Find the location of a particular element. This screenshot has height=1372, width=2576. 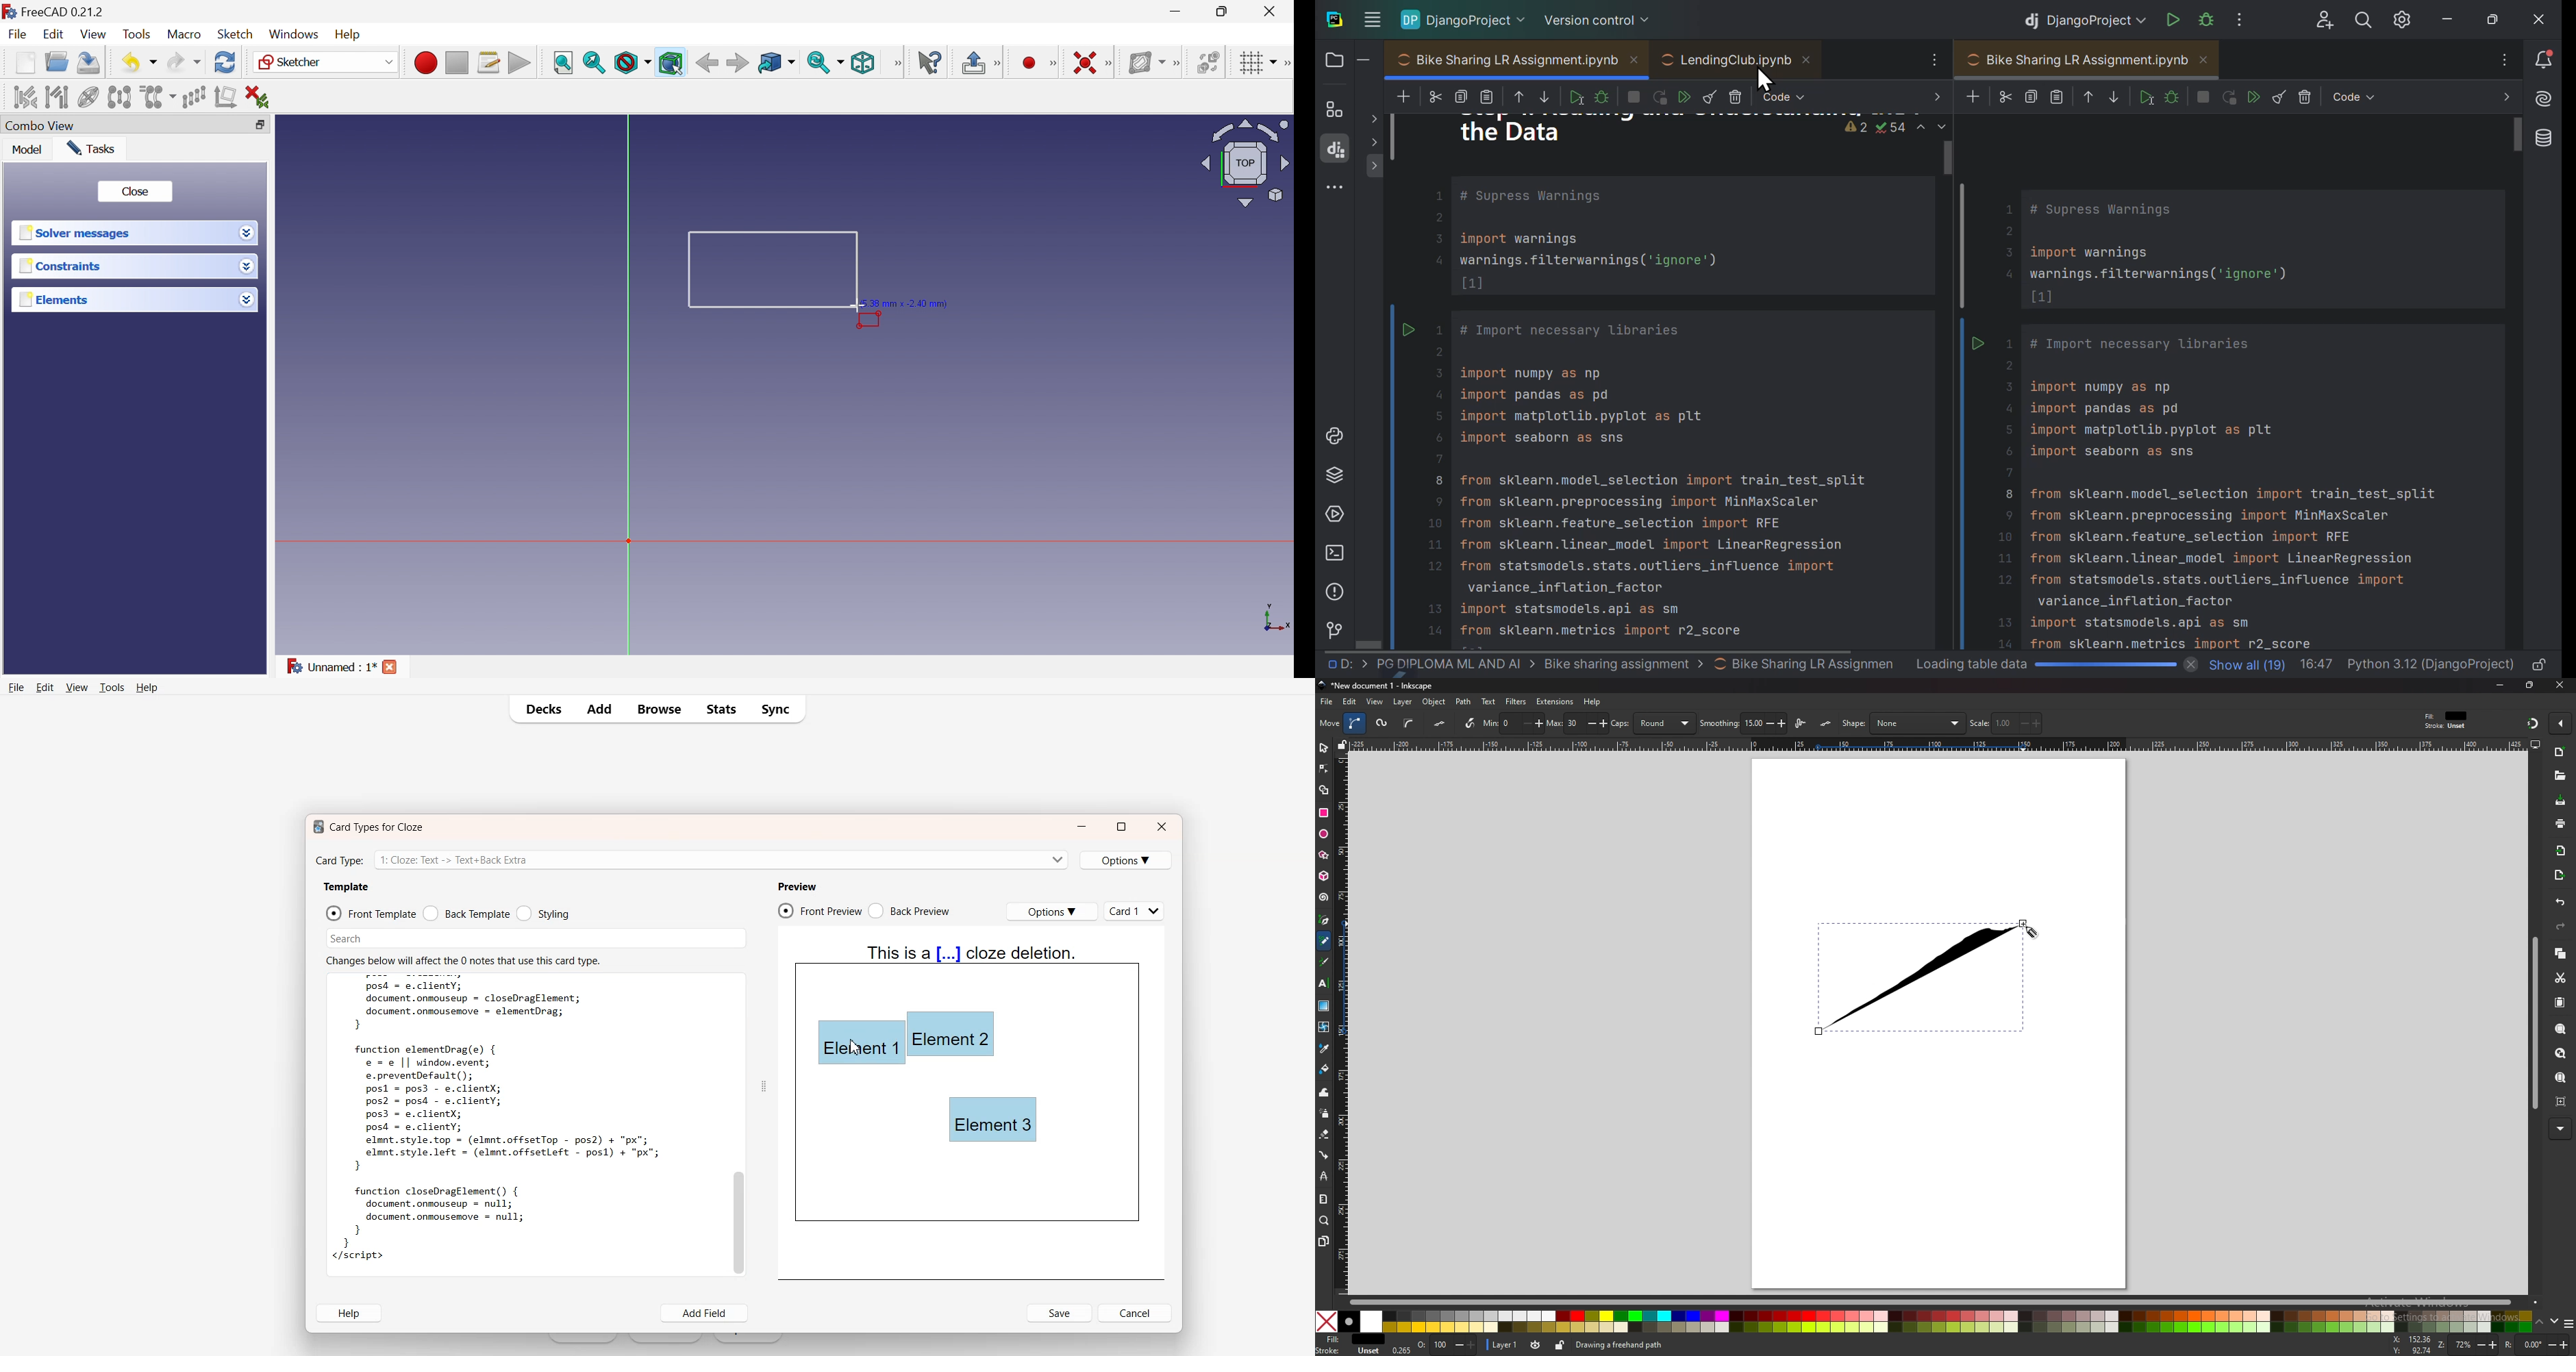

zoom drawing is located at coordinates (2561, 1054).